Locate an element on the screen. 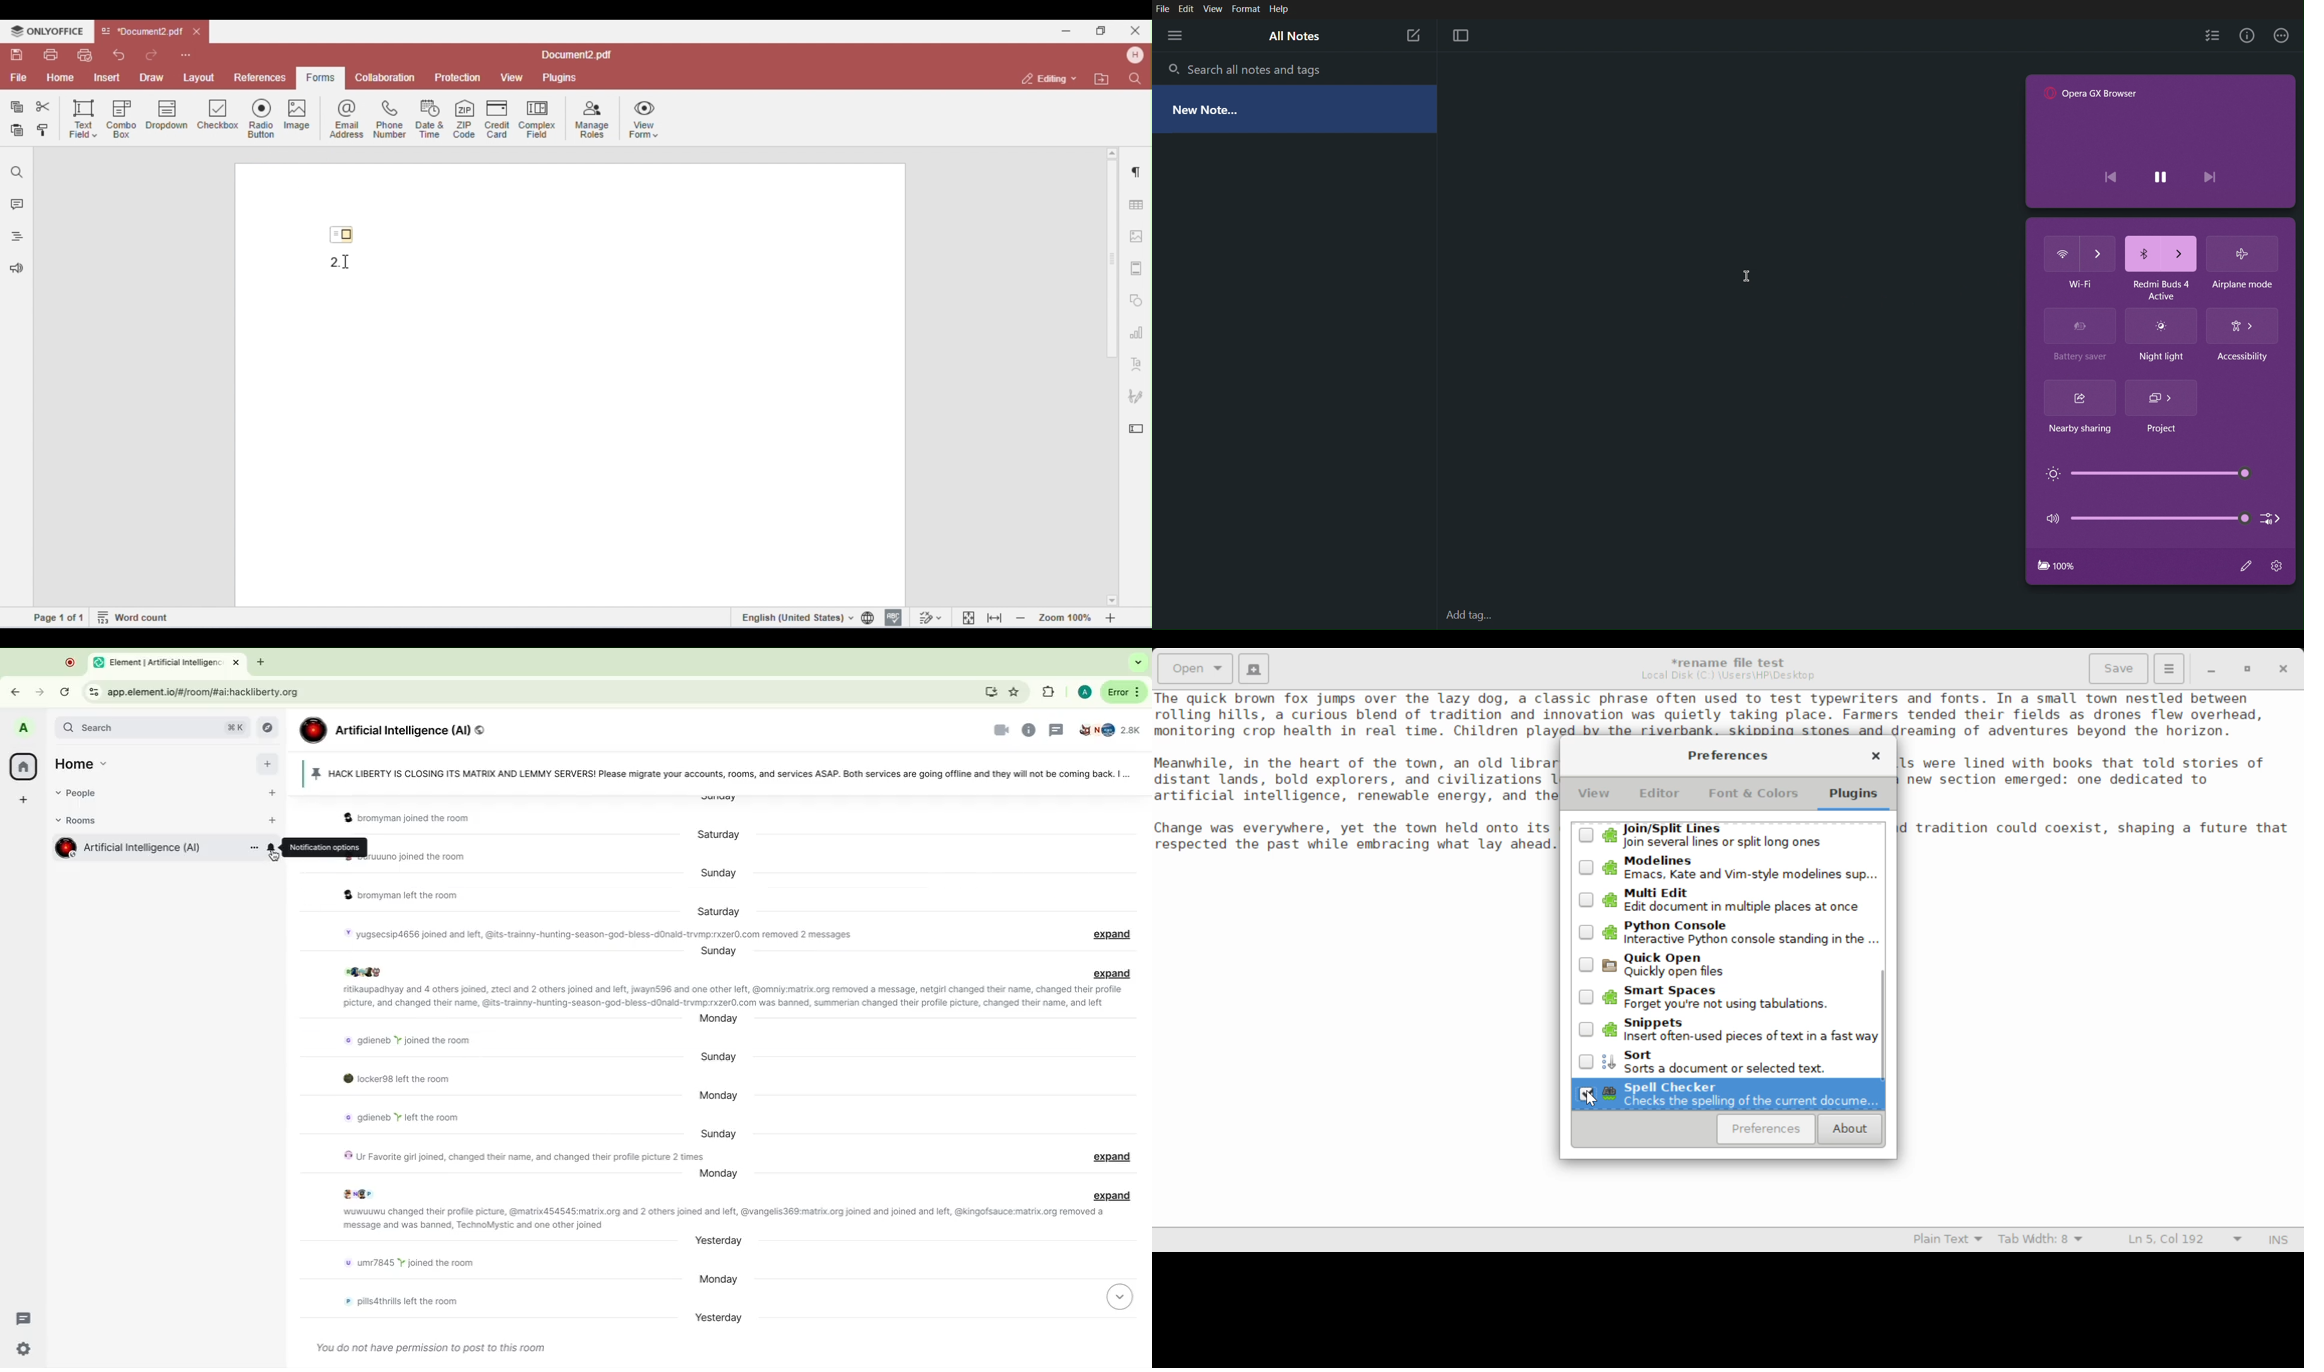  More is located at coordinates (1175, 35).